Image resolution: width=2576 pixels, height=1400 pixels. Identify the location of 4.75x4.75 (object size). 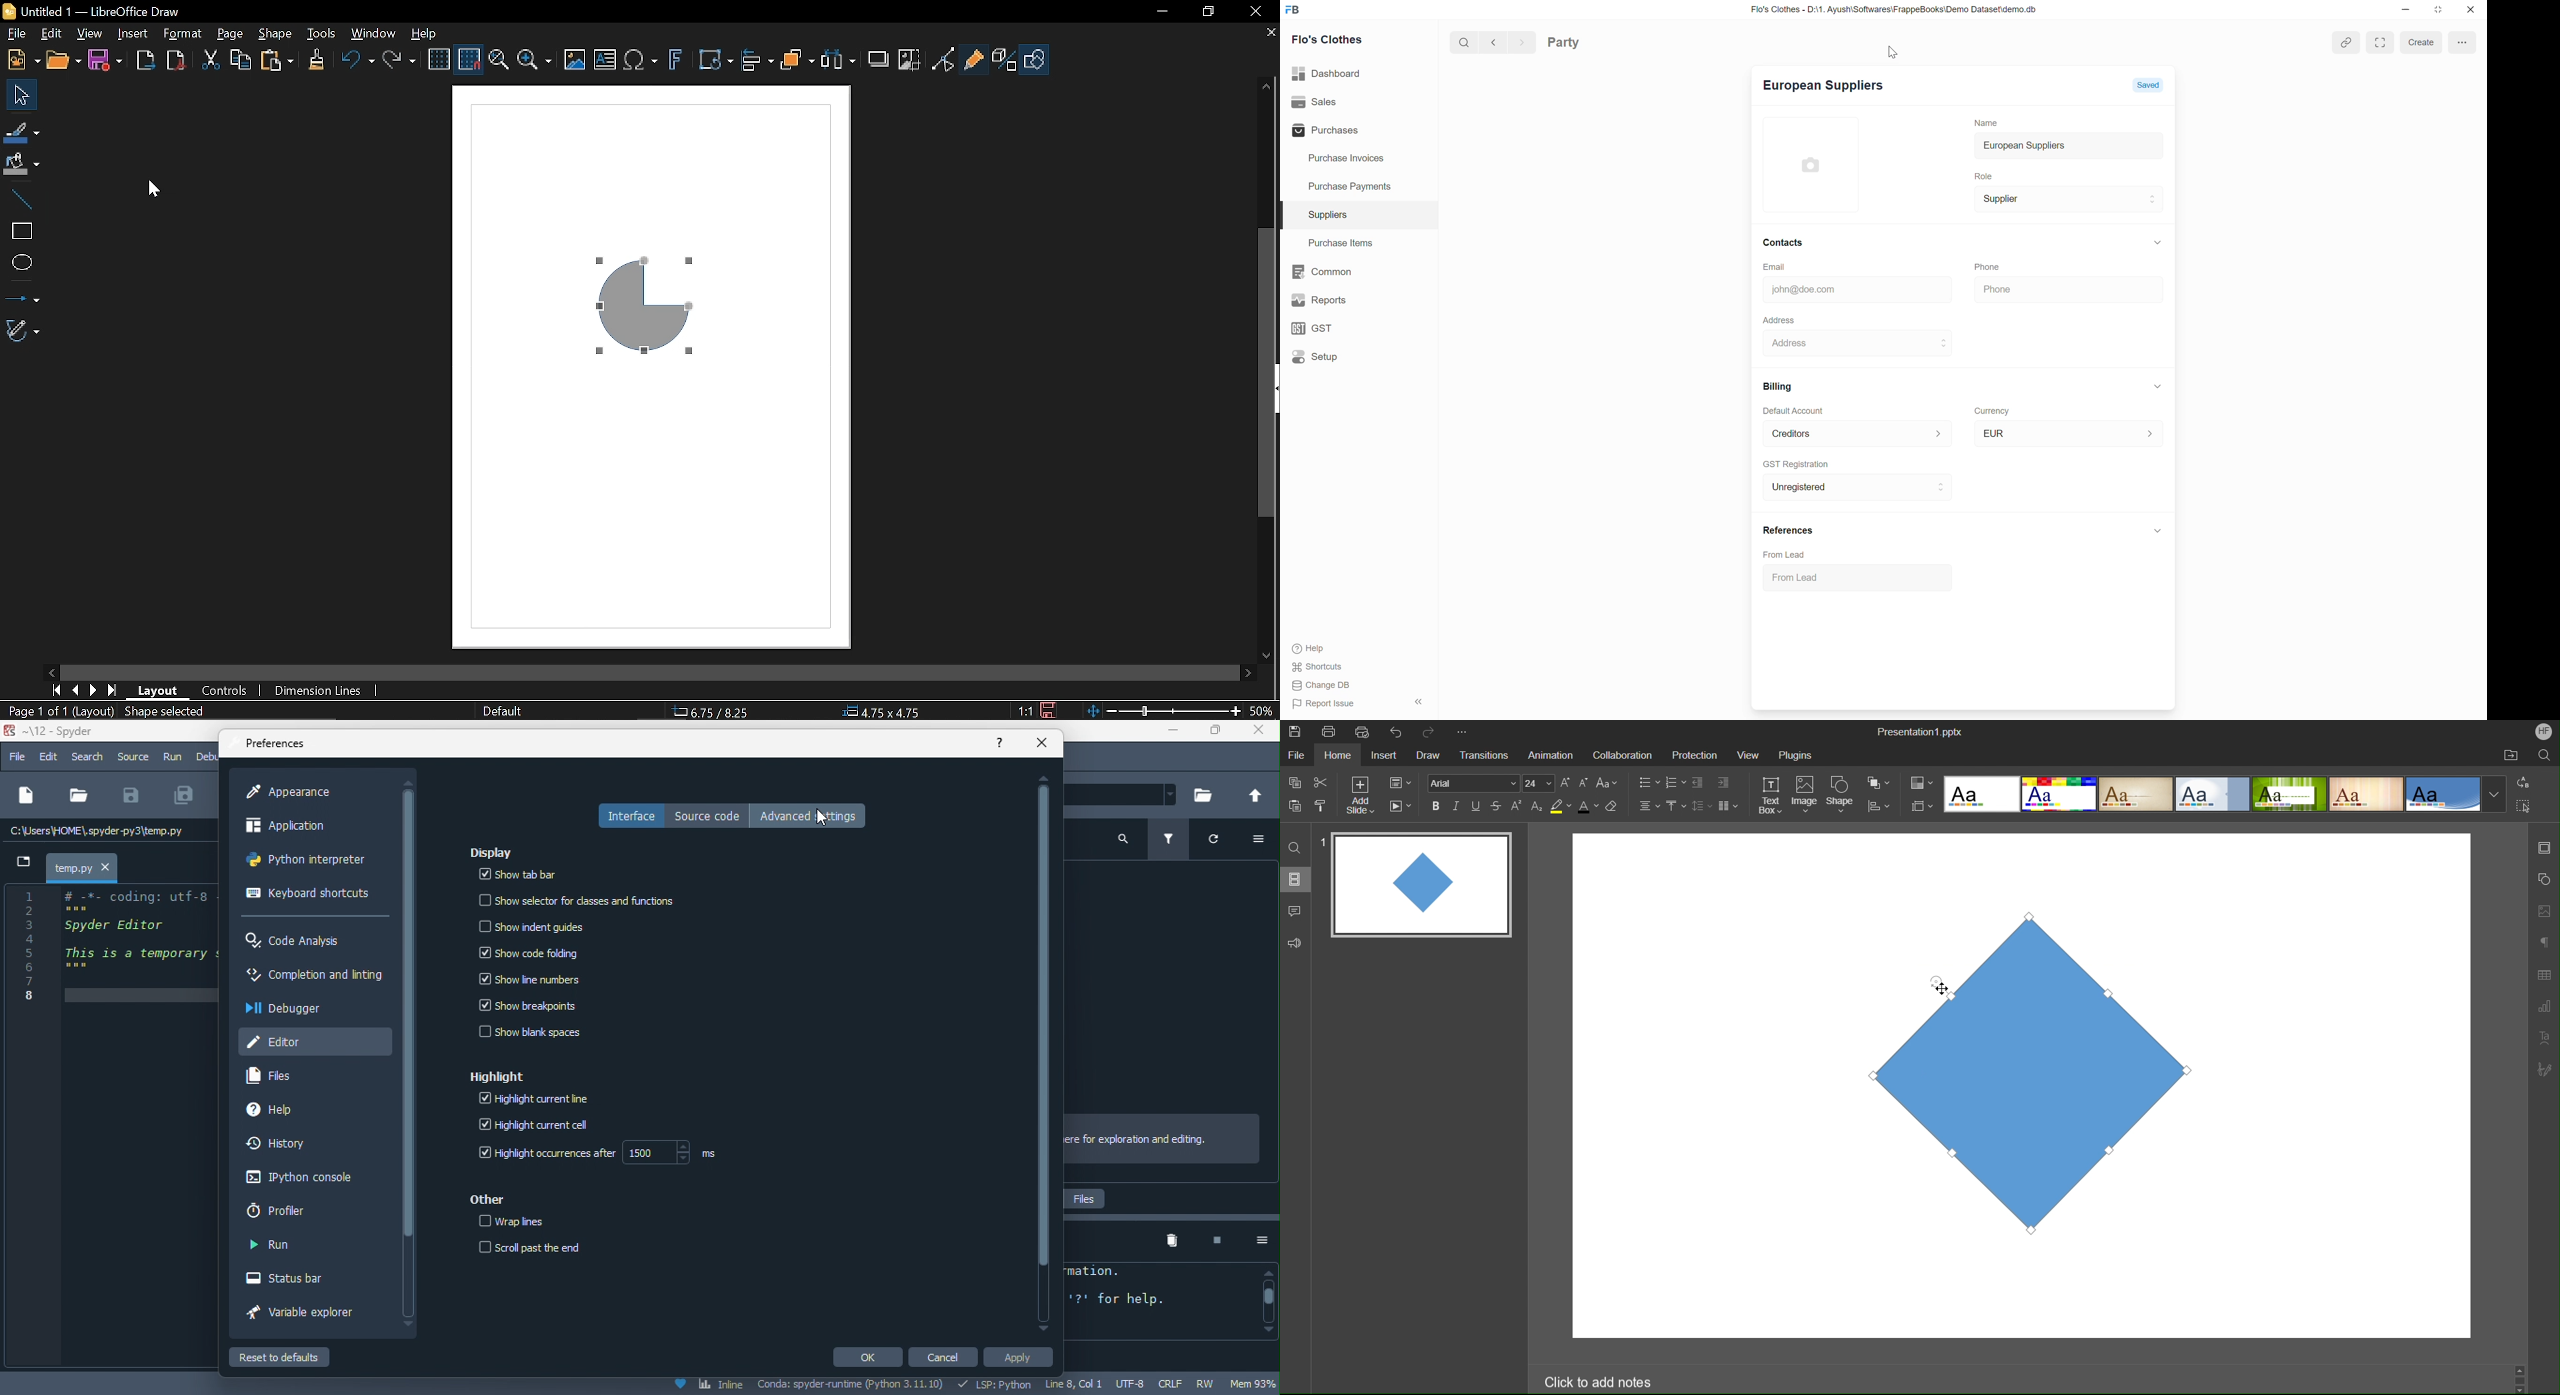
(880, 712).